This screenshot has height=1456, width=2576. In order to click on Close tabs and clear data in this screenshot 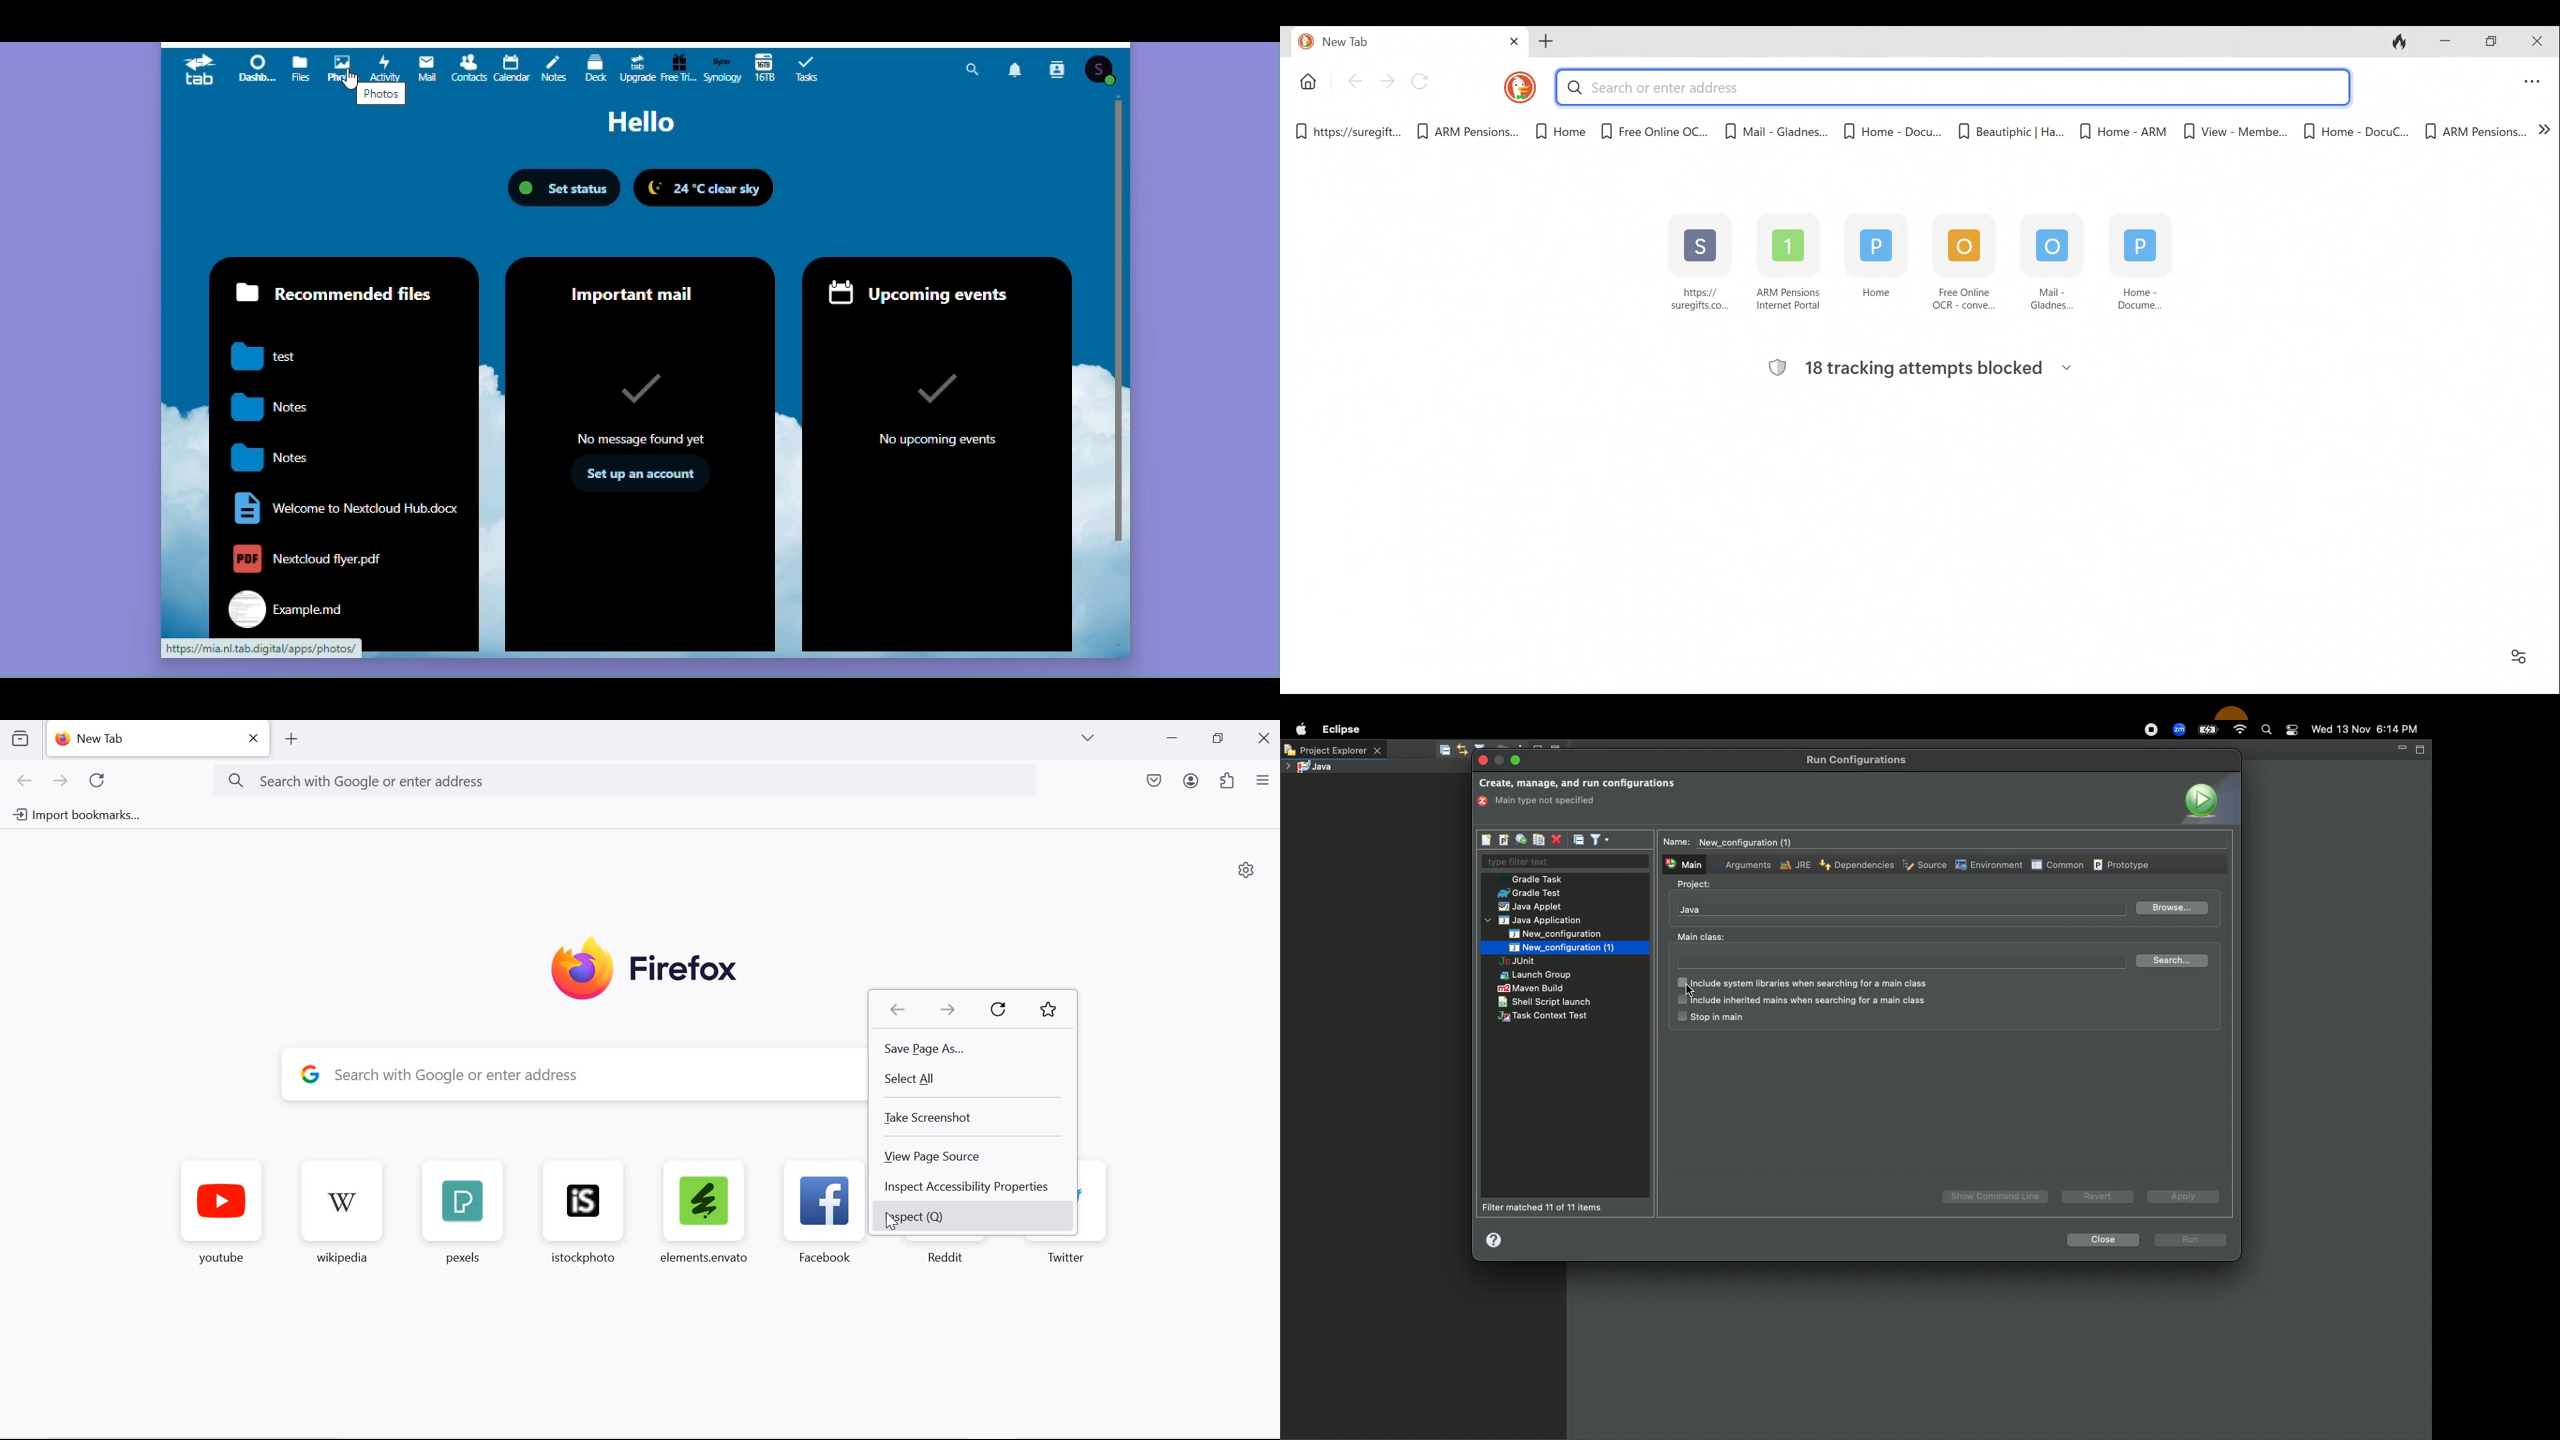, I will do `click(2403, 42)`.